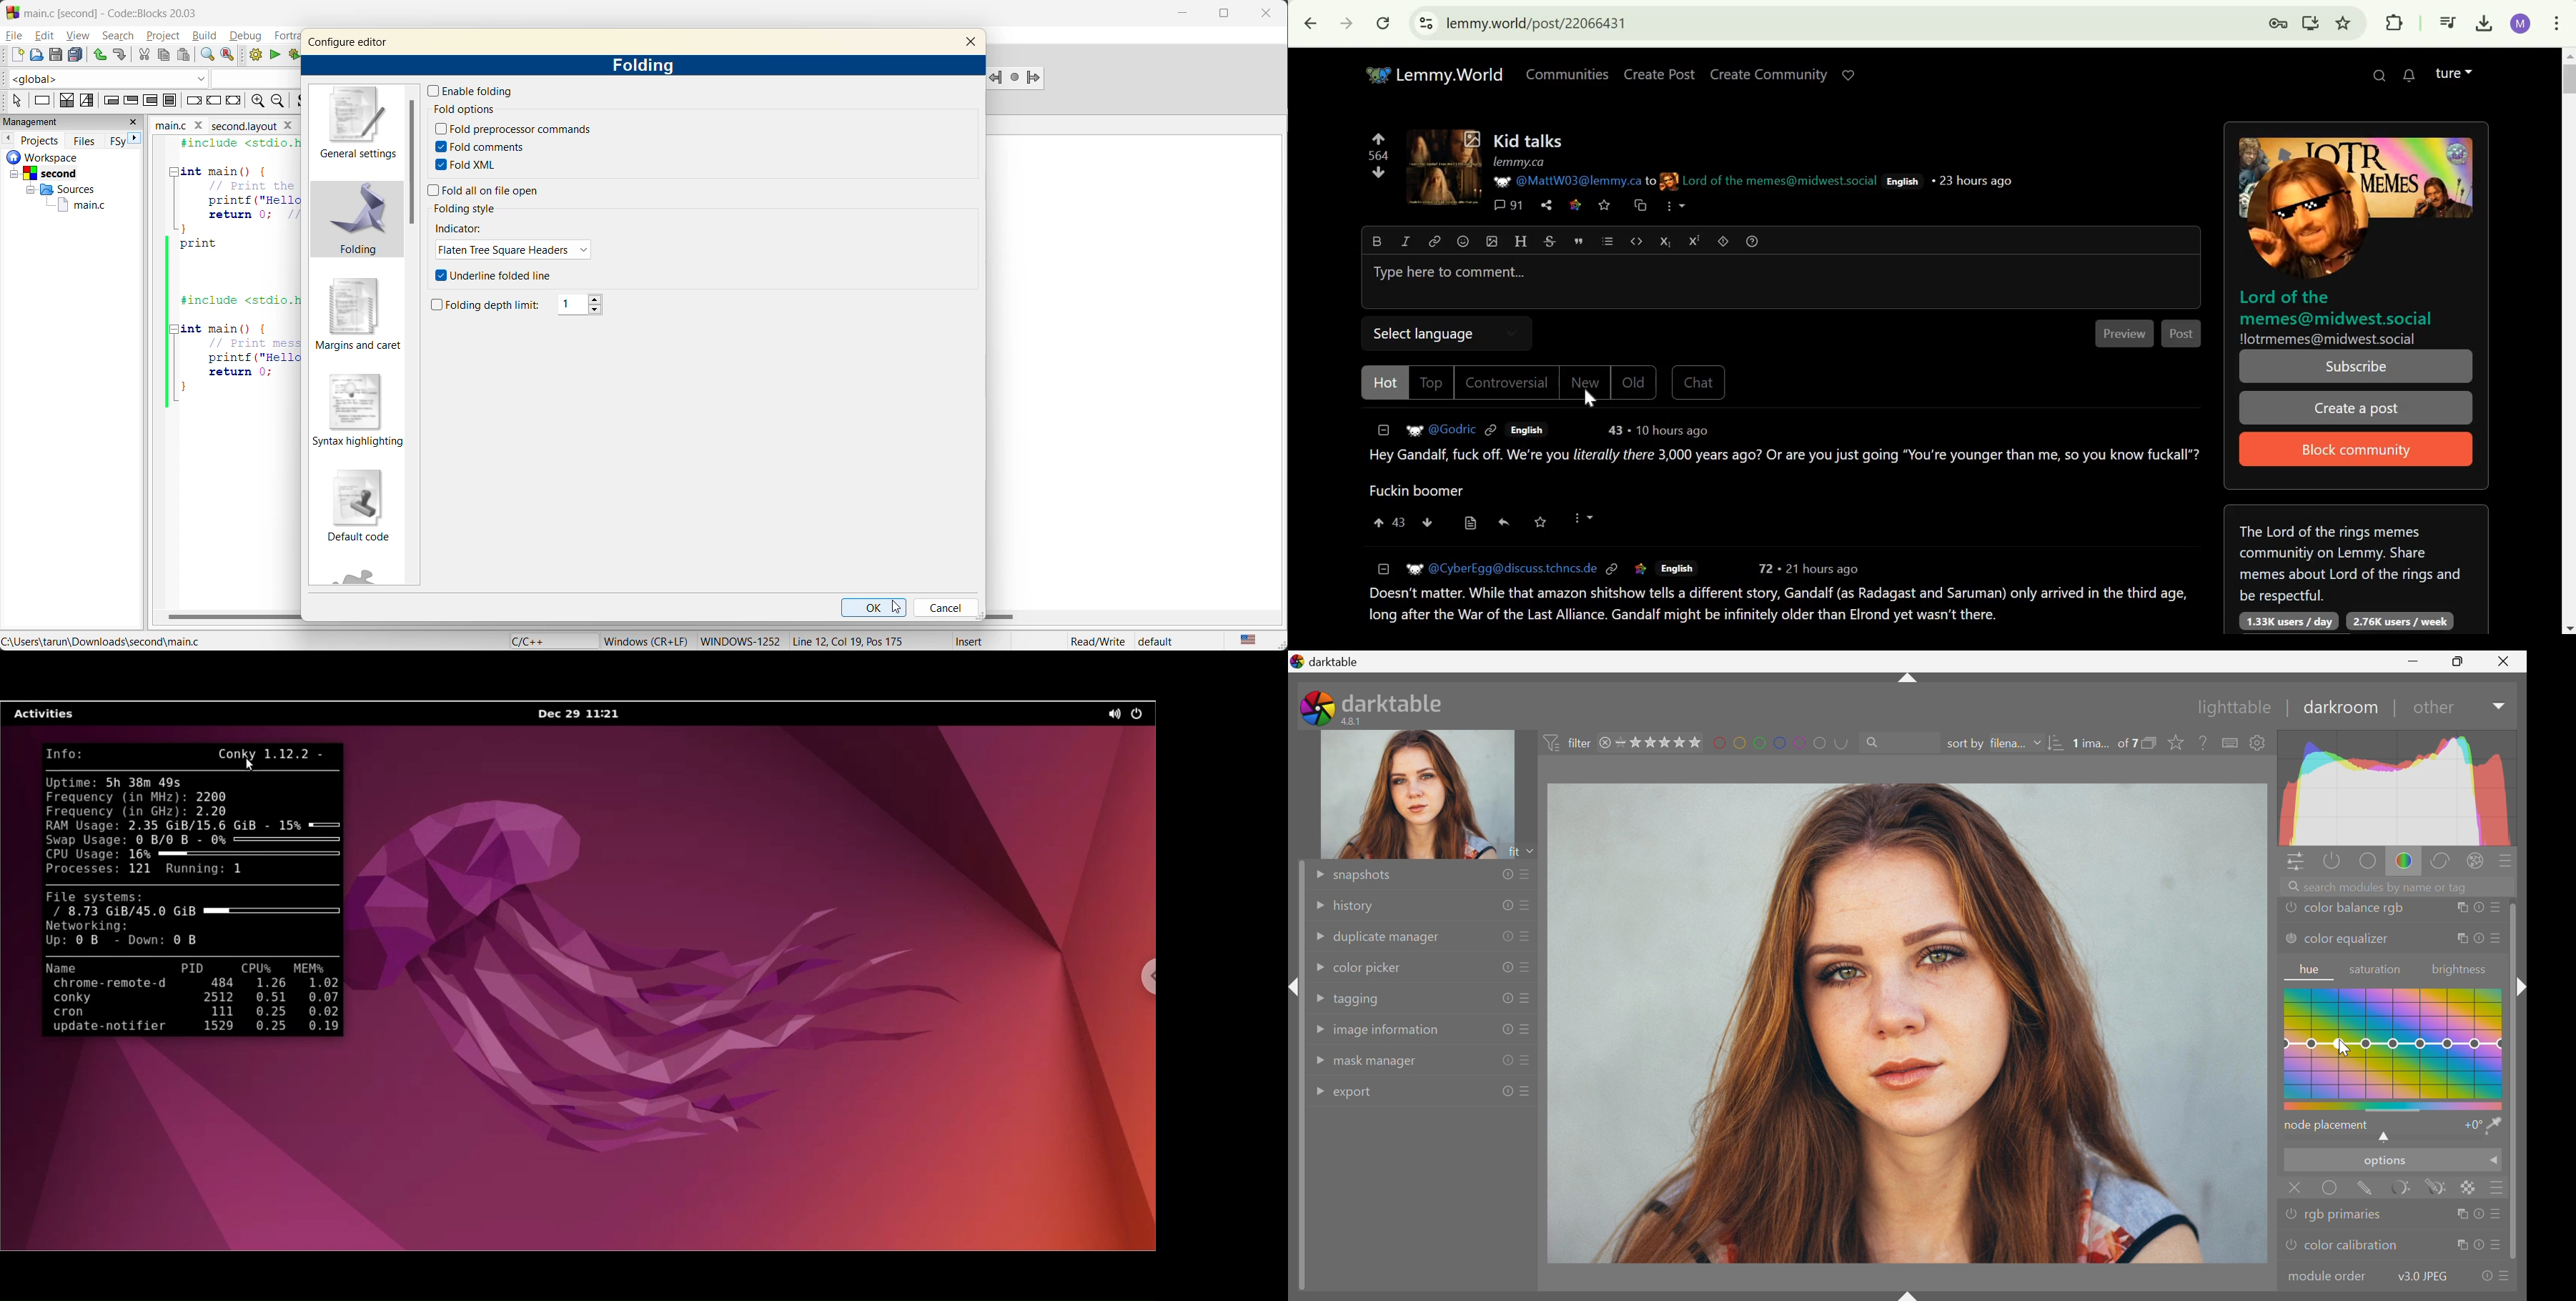 The width and height of the screenshot is (2576, 1316). I want to click on presets, so click(1527, 905).